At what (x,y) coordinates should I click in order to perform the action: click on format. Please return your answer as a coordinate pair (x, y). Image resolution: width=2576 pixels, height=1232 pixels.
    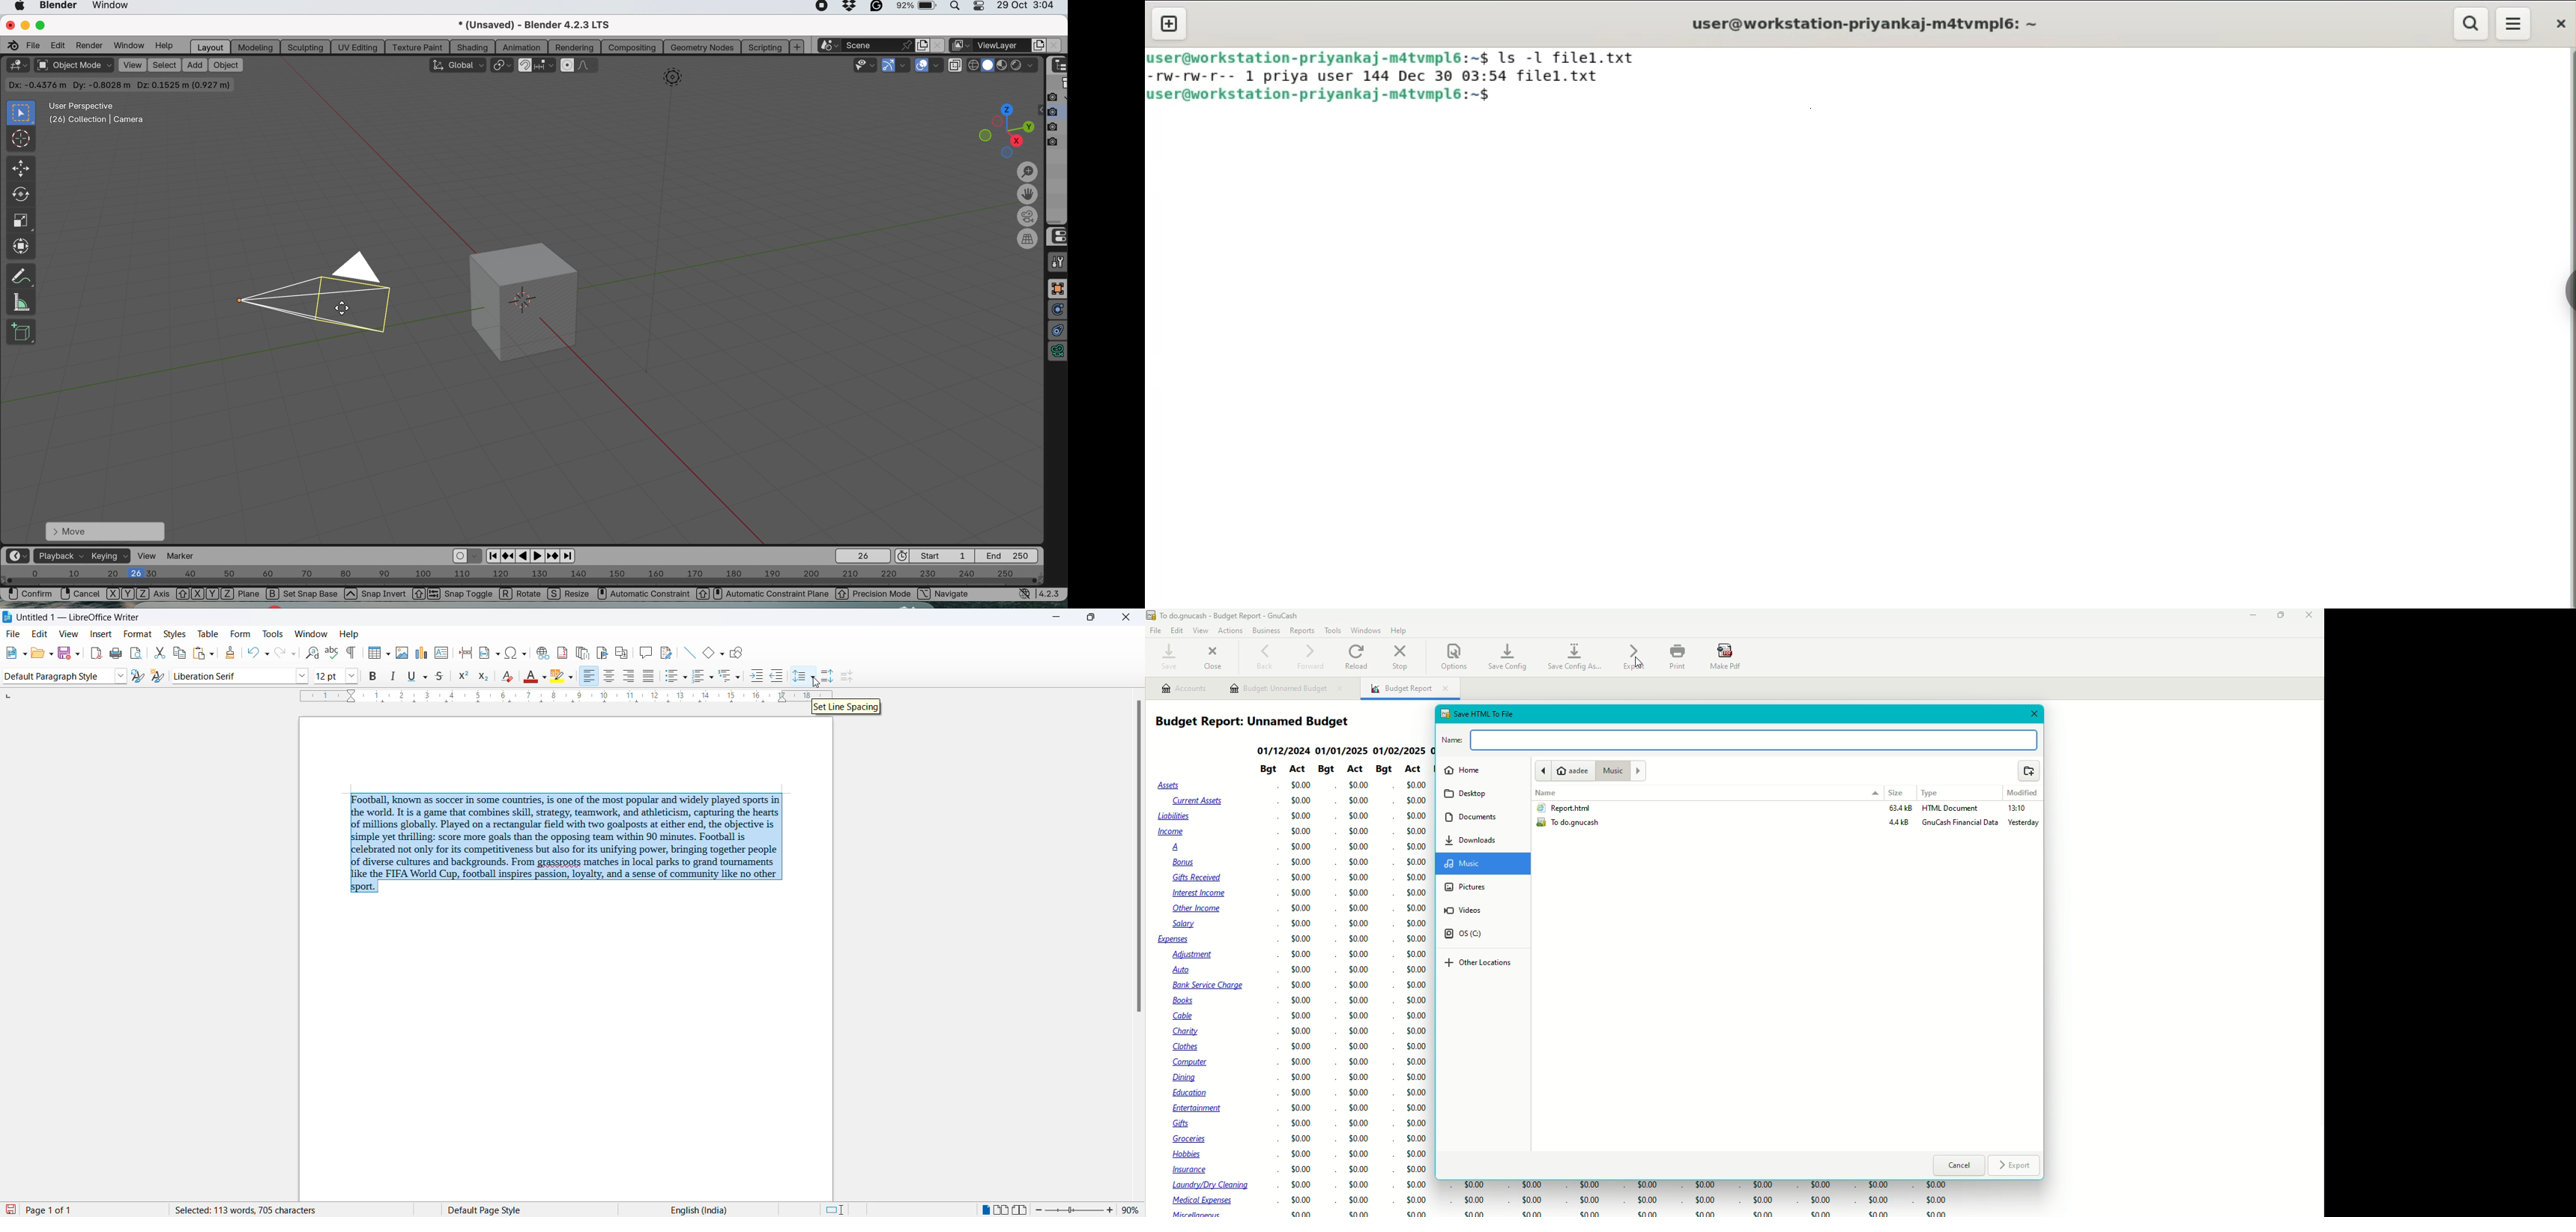
    Looking at the image, I should click on (137, 635).